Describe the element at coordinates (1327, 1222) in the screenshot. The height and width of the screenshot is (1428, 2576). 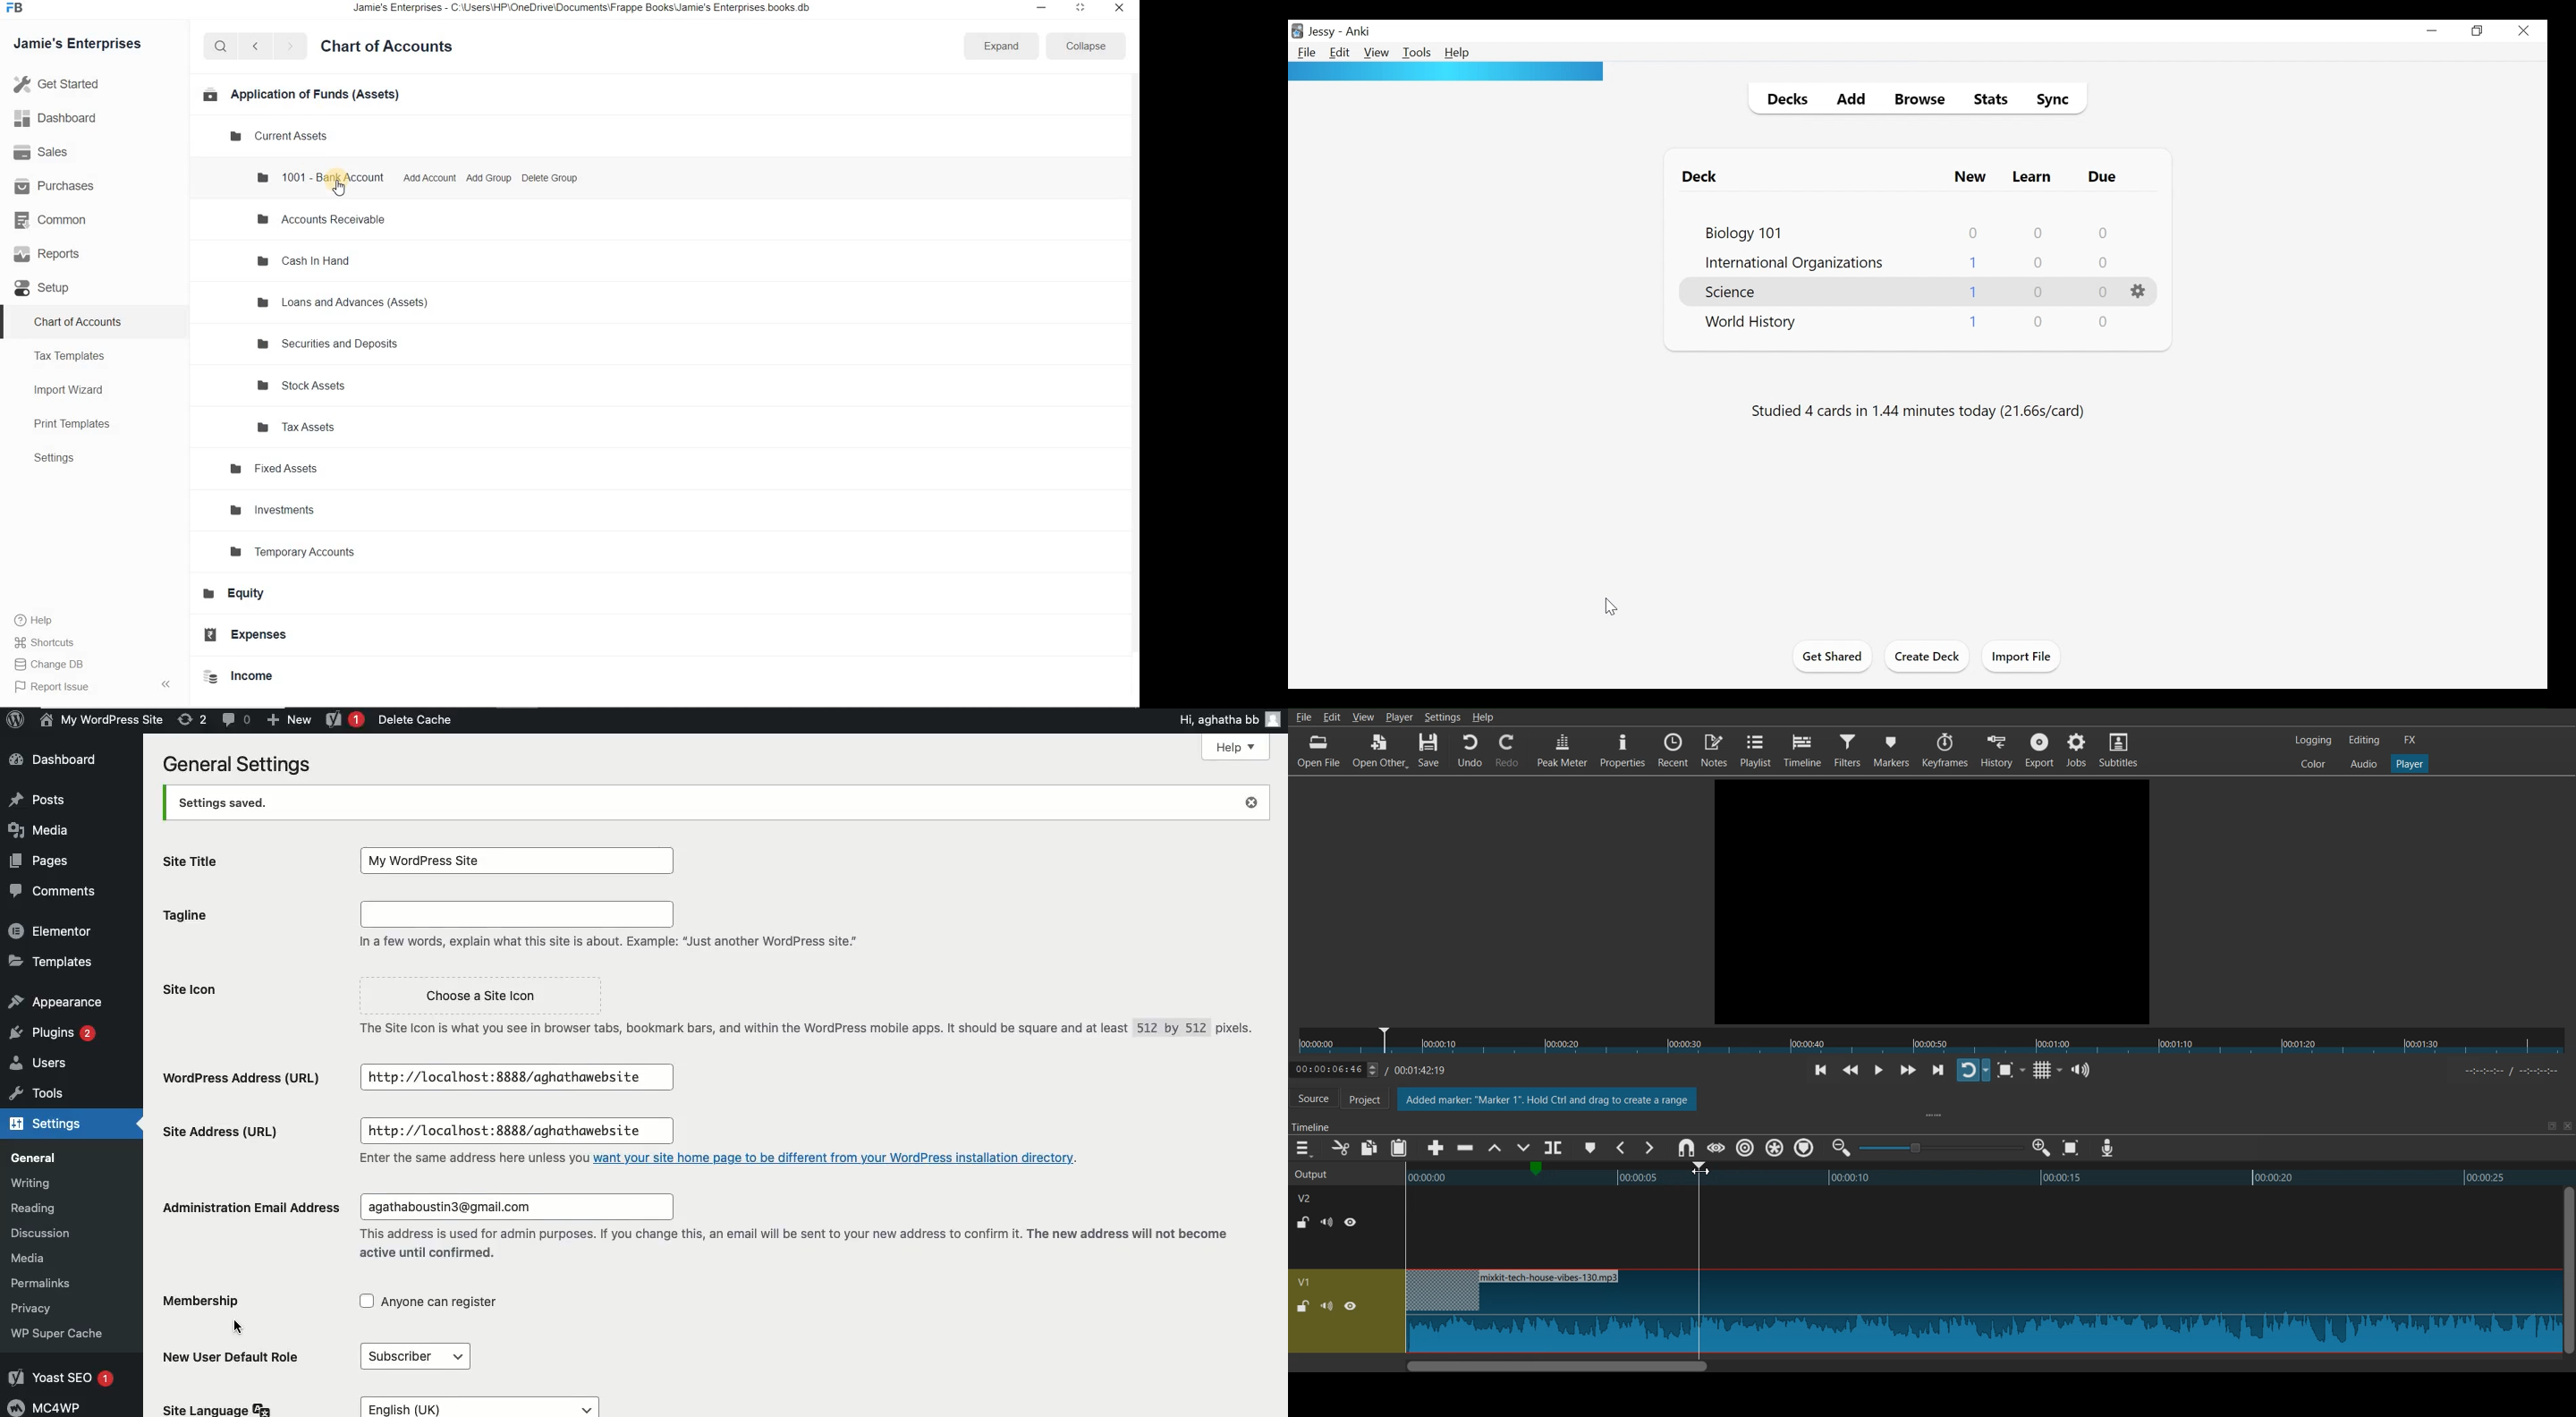
I see `Mute` at that location.